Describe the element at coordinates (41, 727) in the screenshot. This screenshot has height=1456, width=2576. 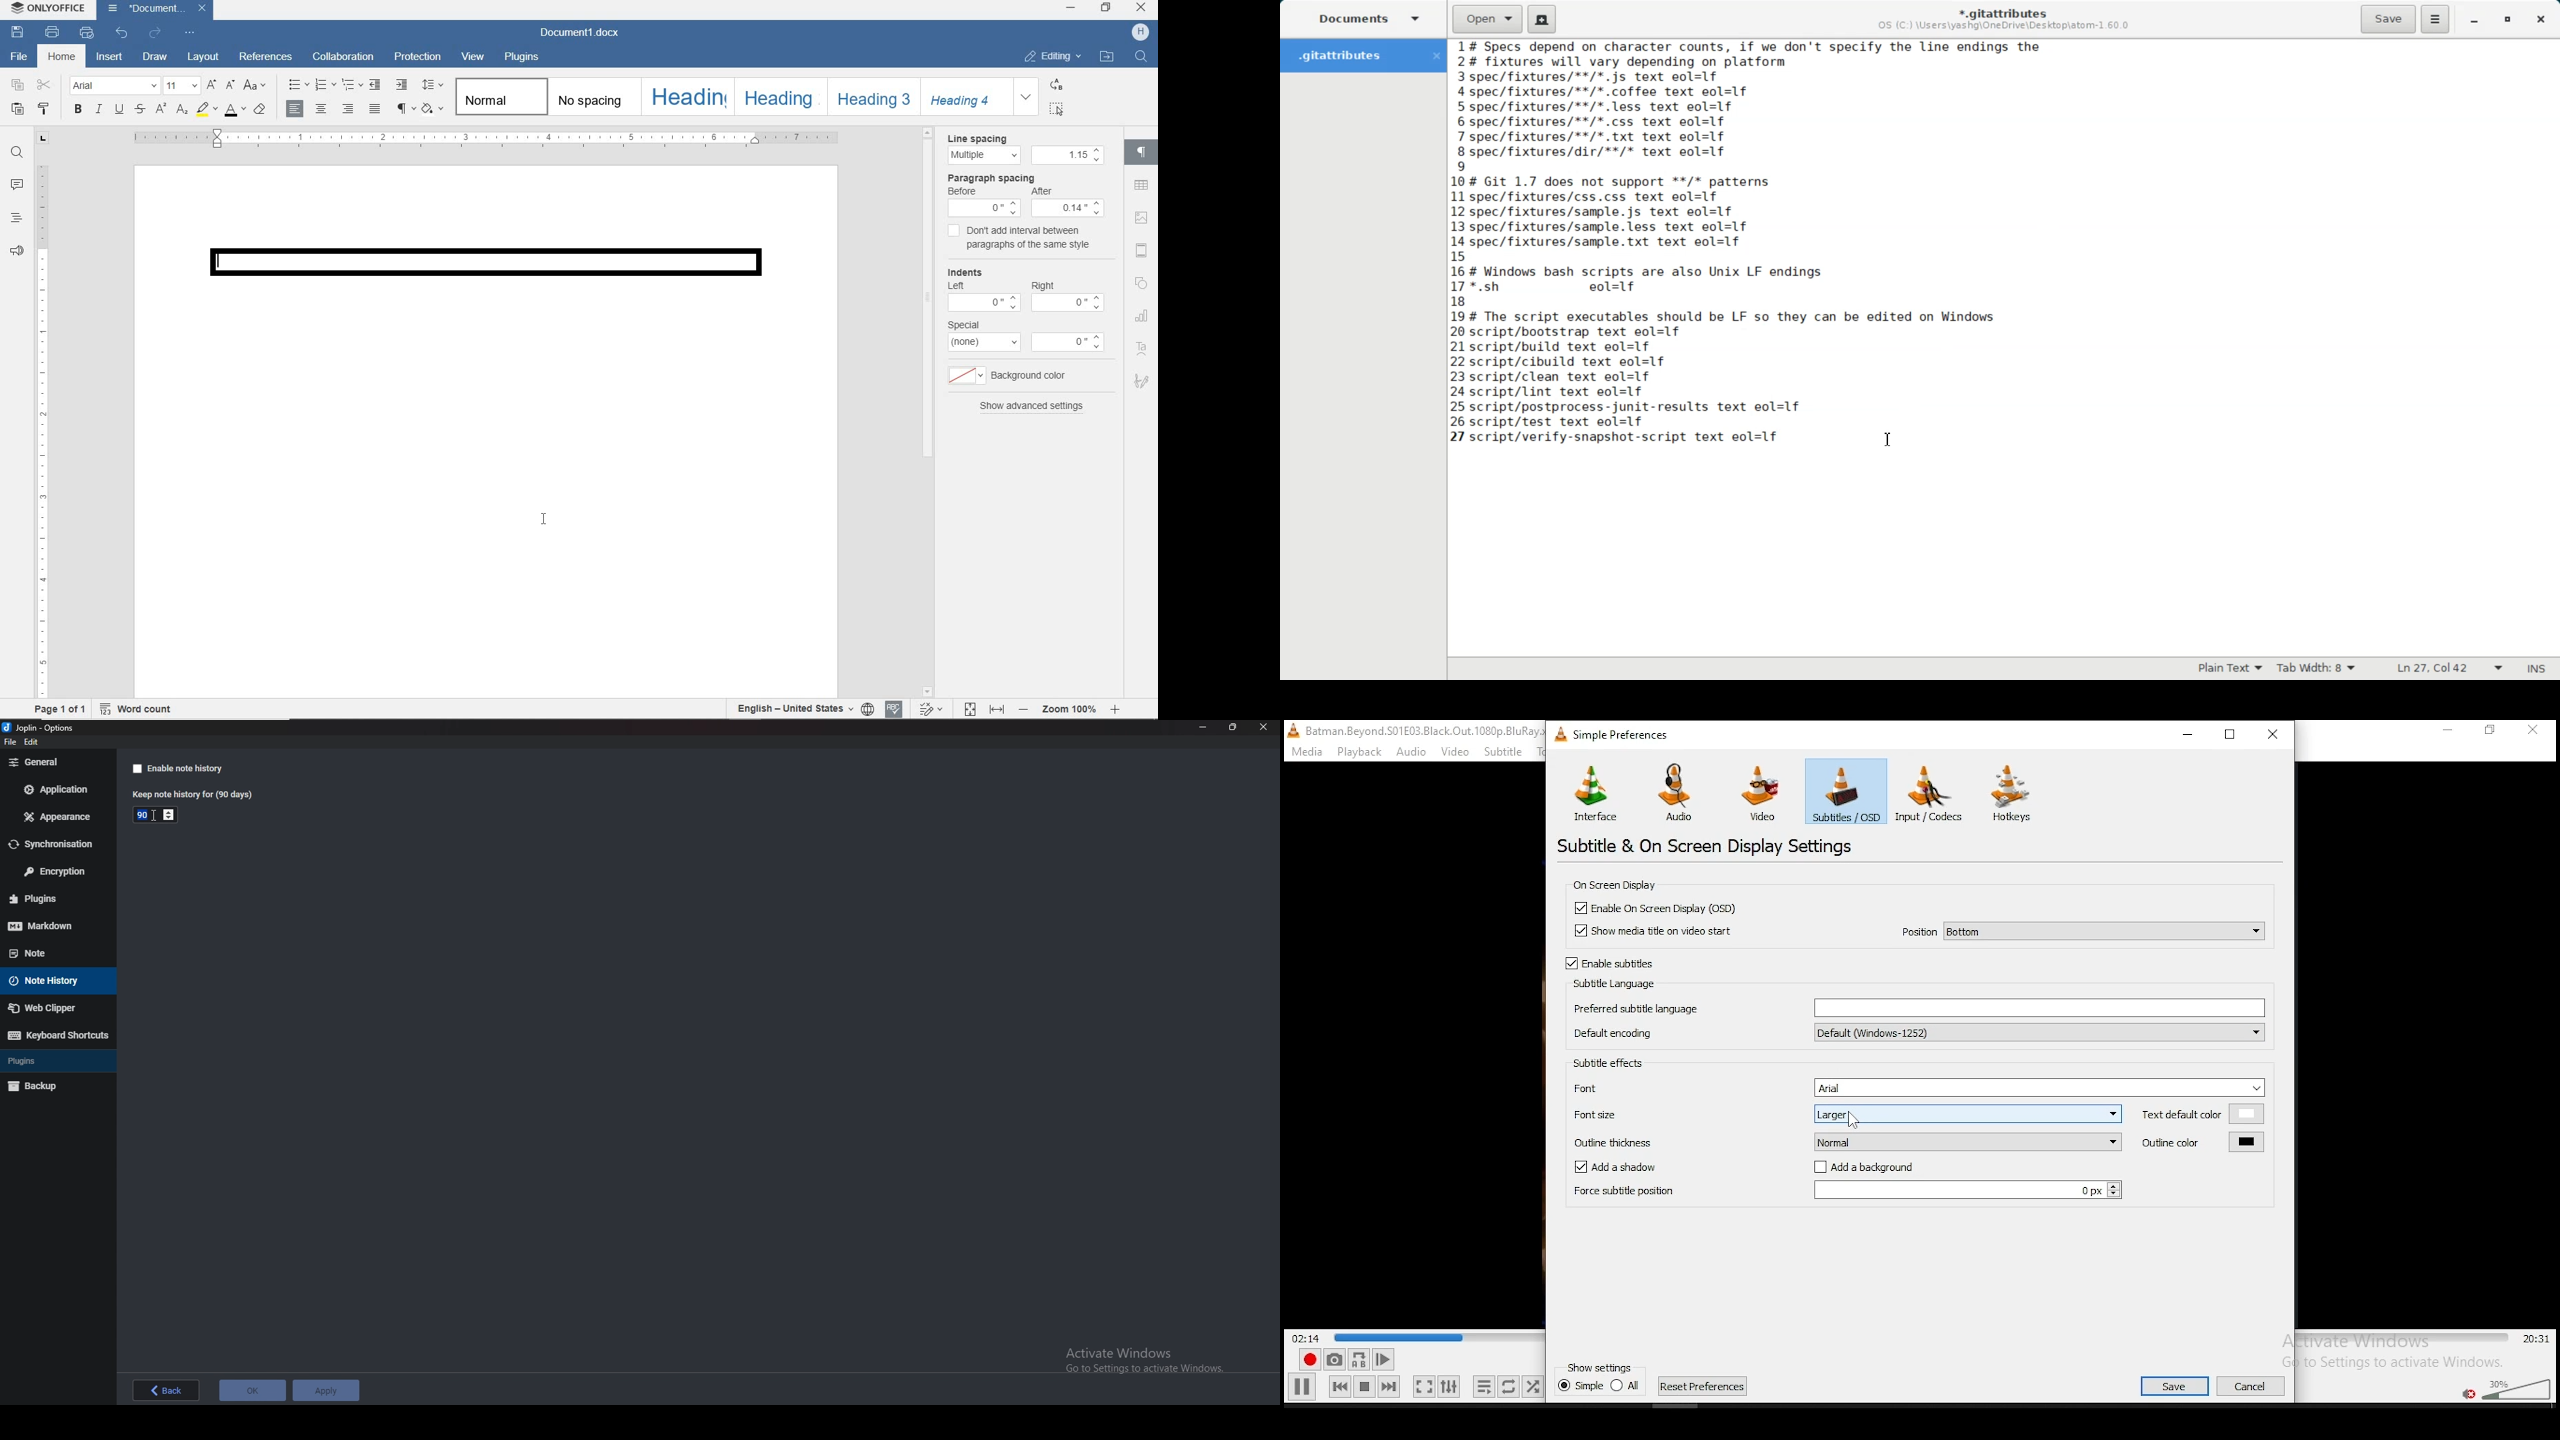
I see `options` at that location.